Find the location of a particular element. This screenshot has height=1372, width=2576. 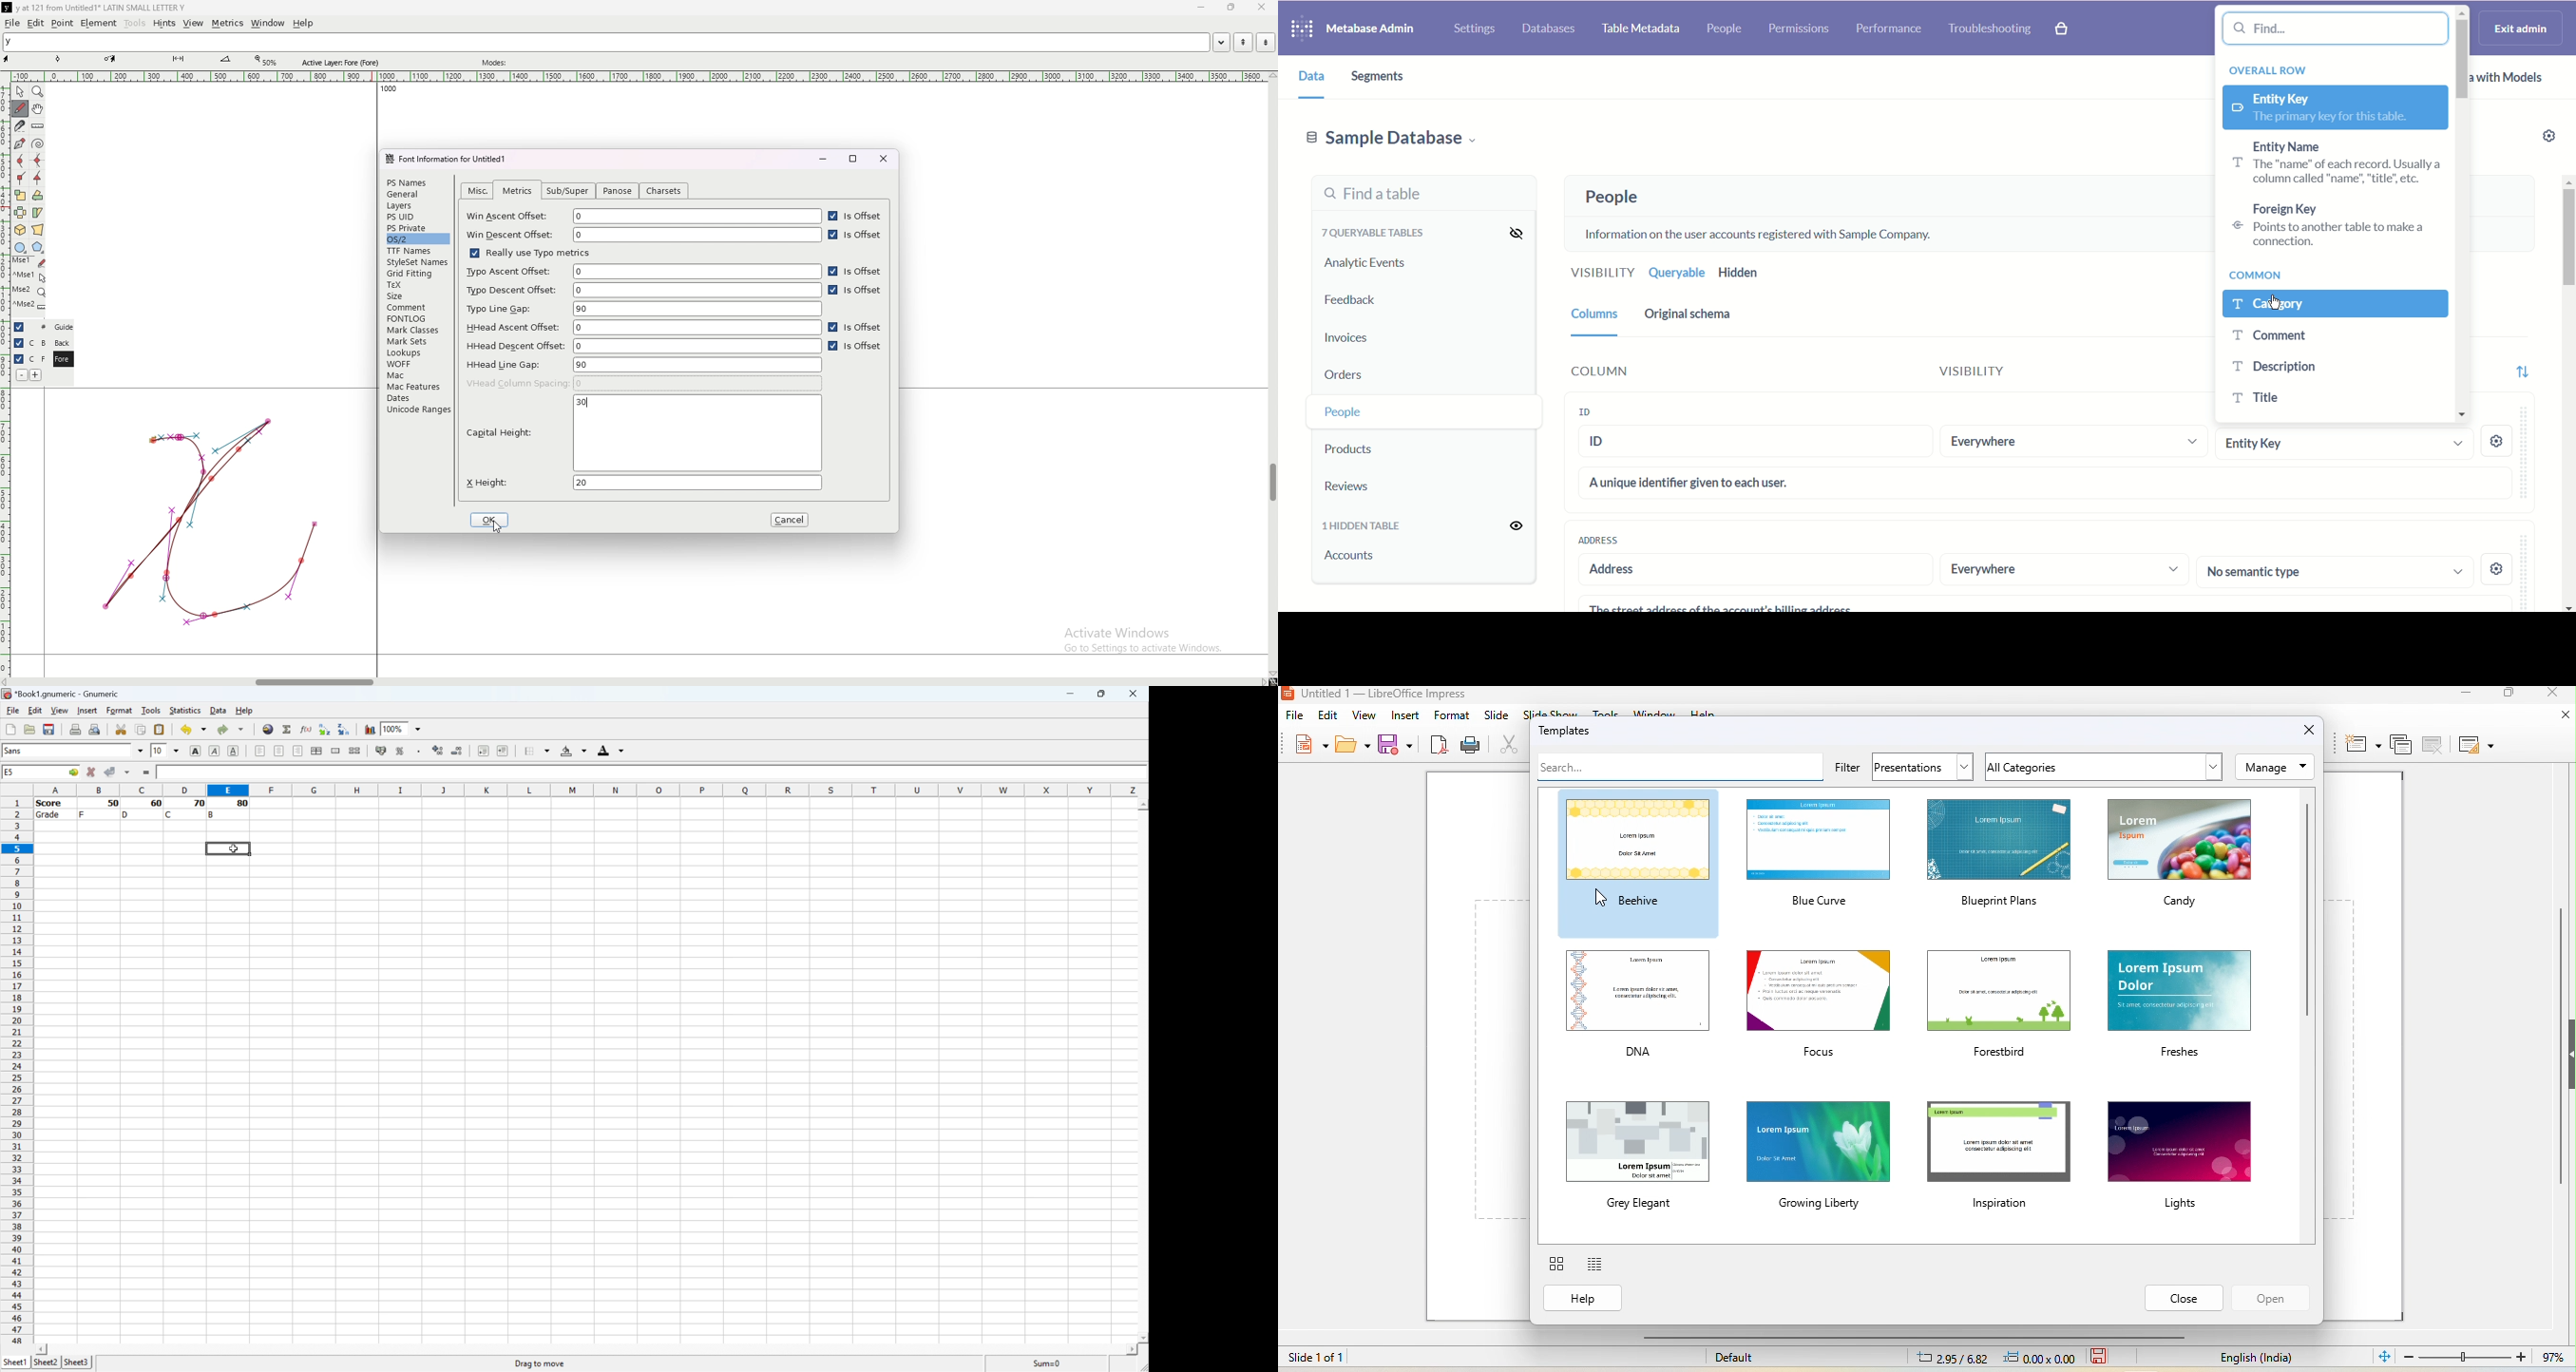

new is located at coordinates (1312, 742).